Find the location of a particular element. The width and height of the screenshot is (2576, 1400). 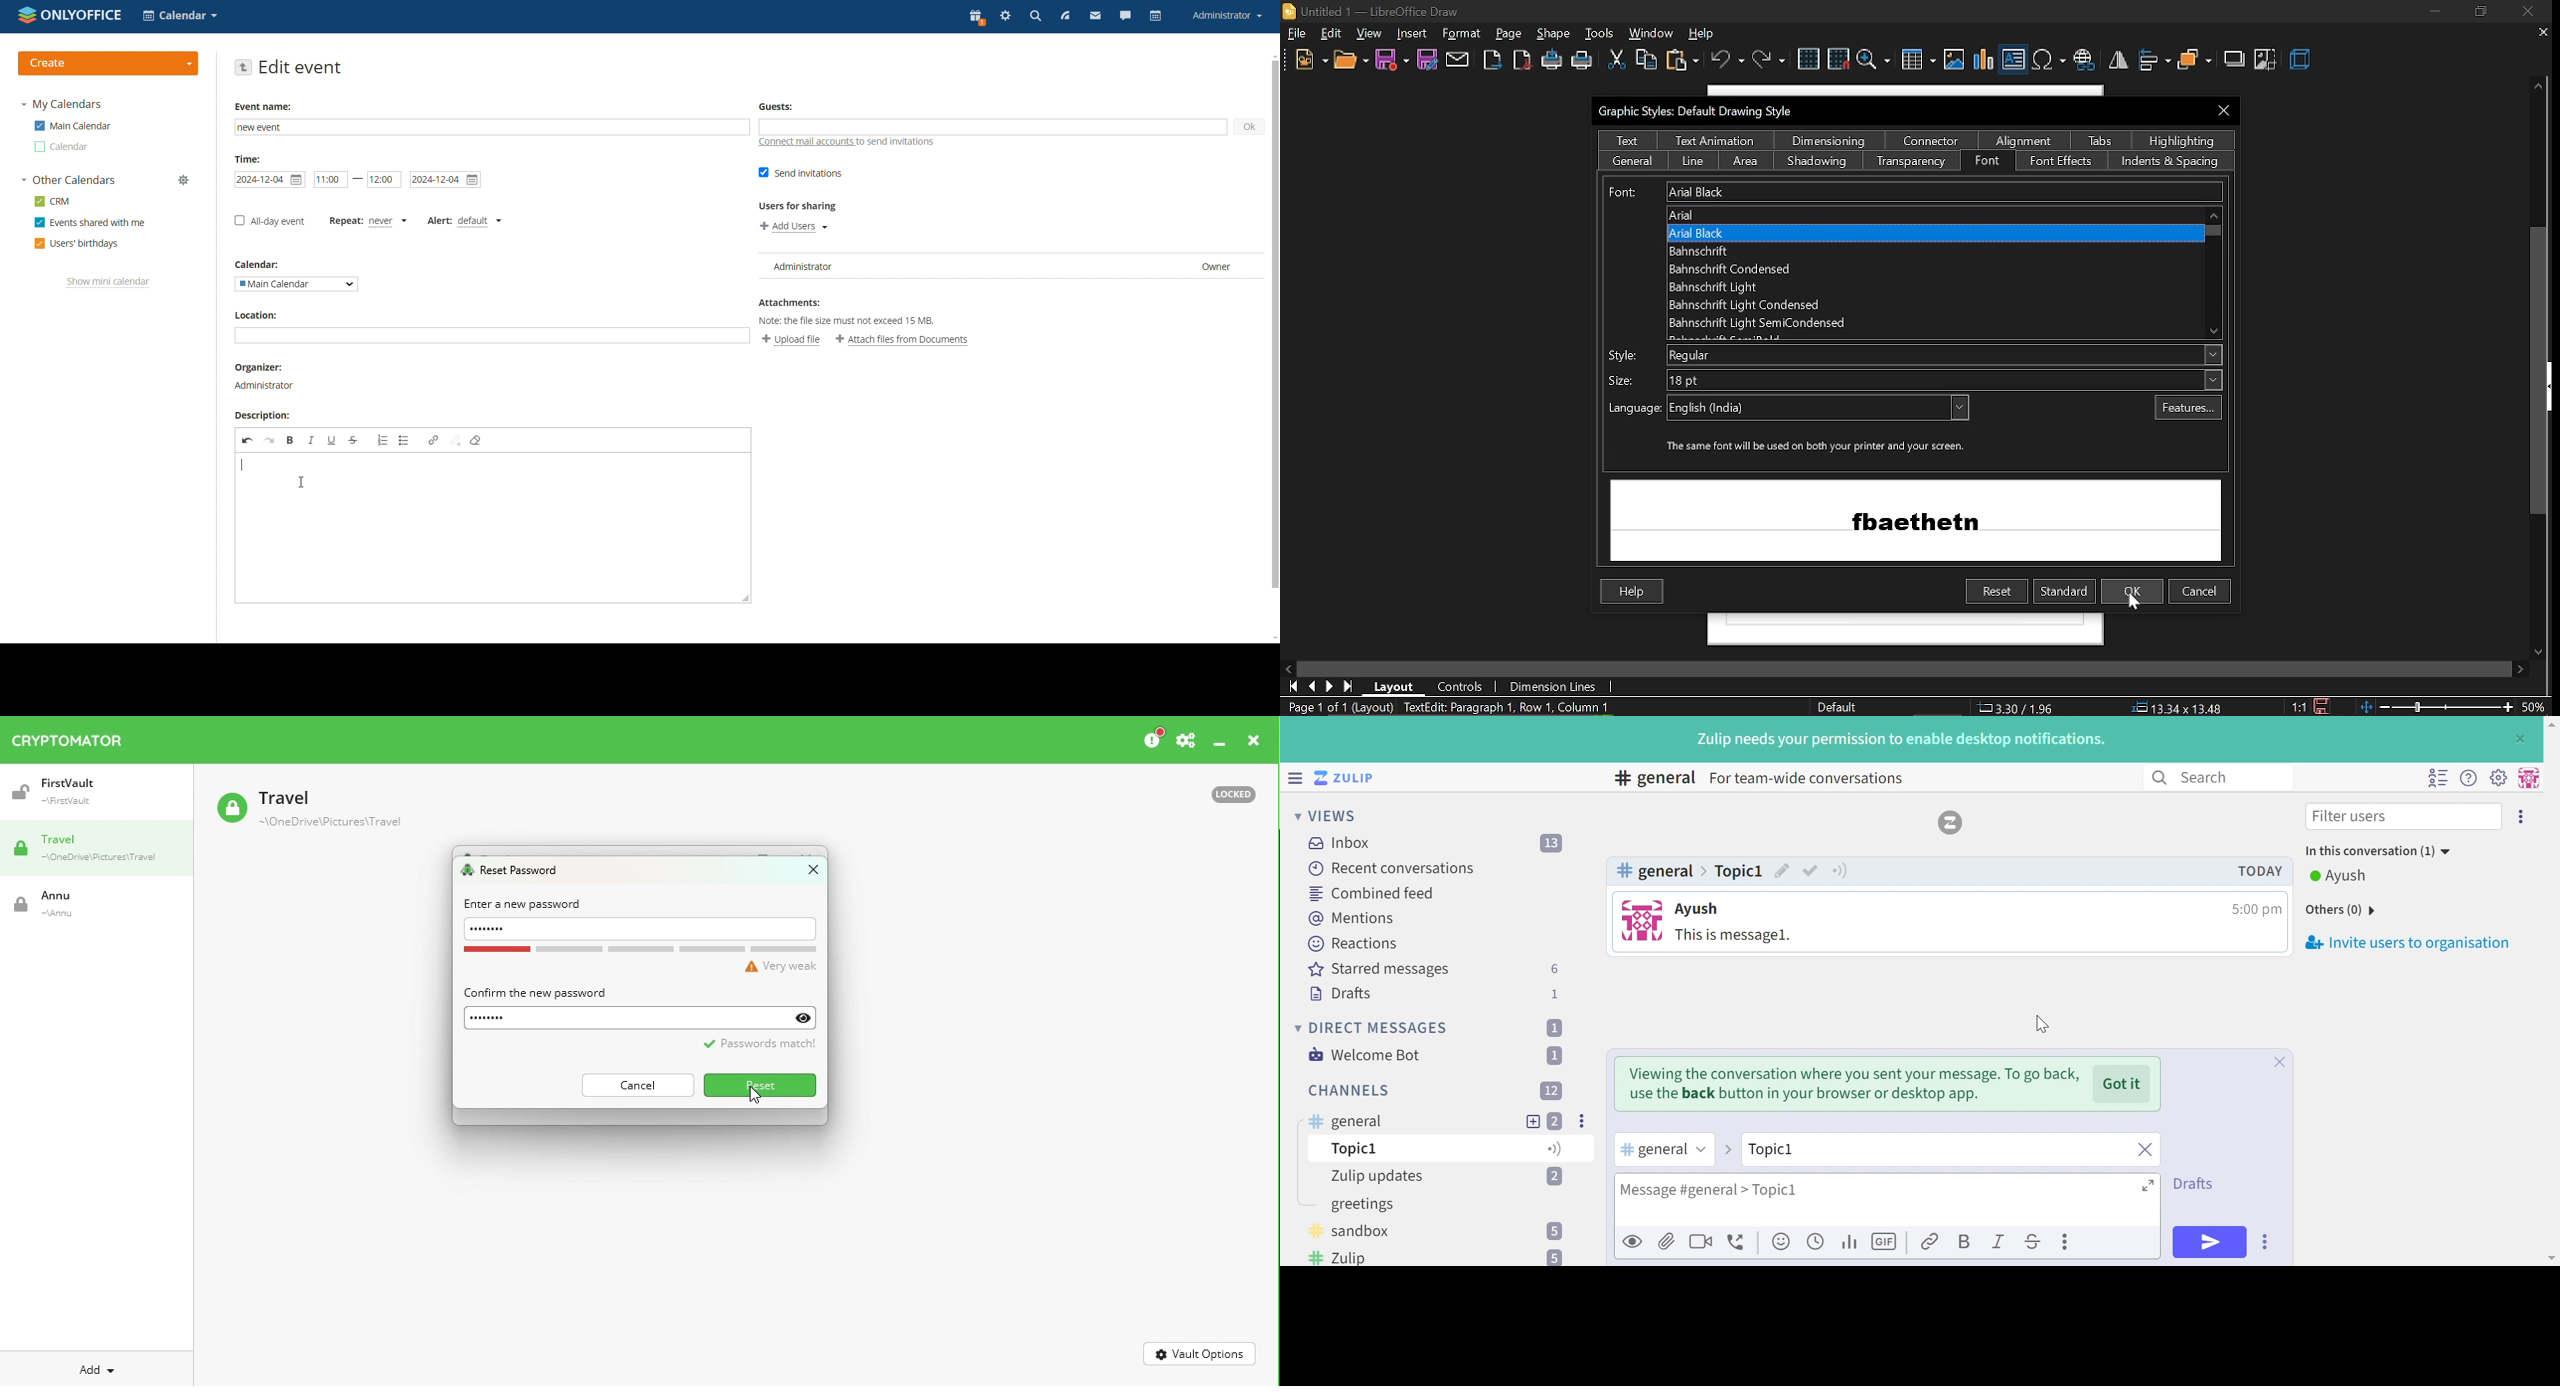

open is located at coordinates (1350, 61).